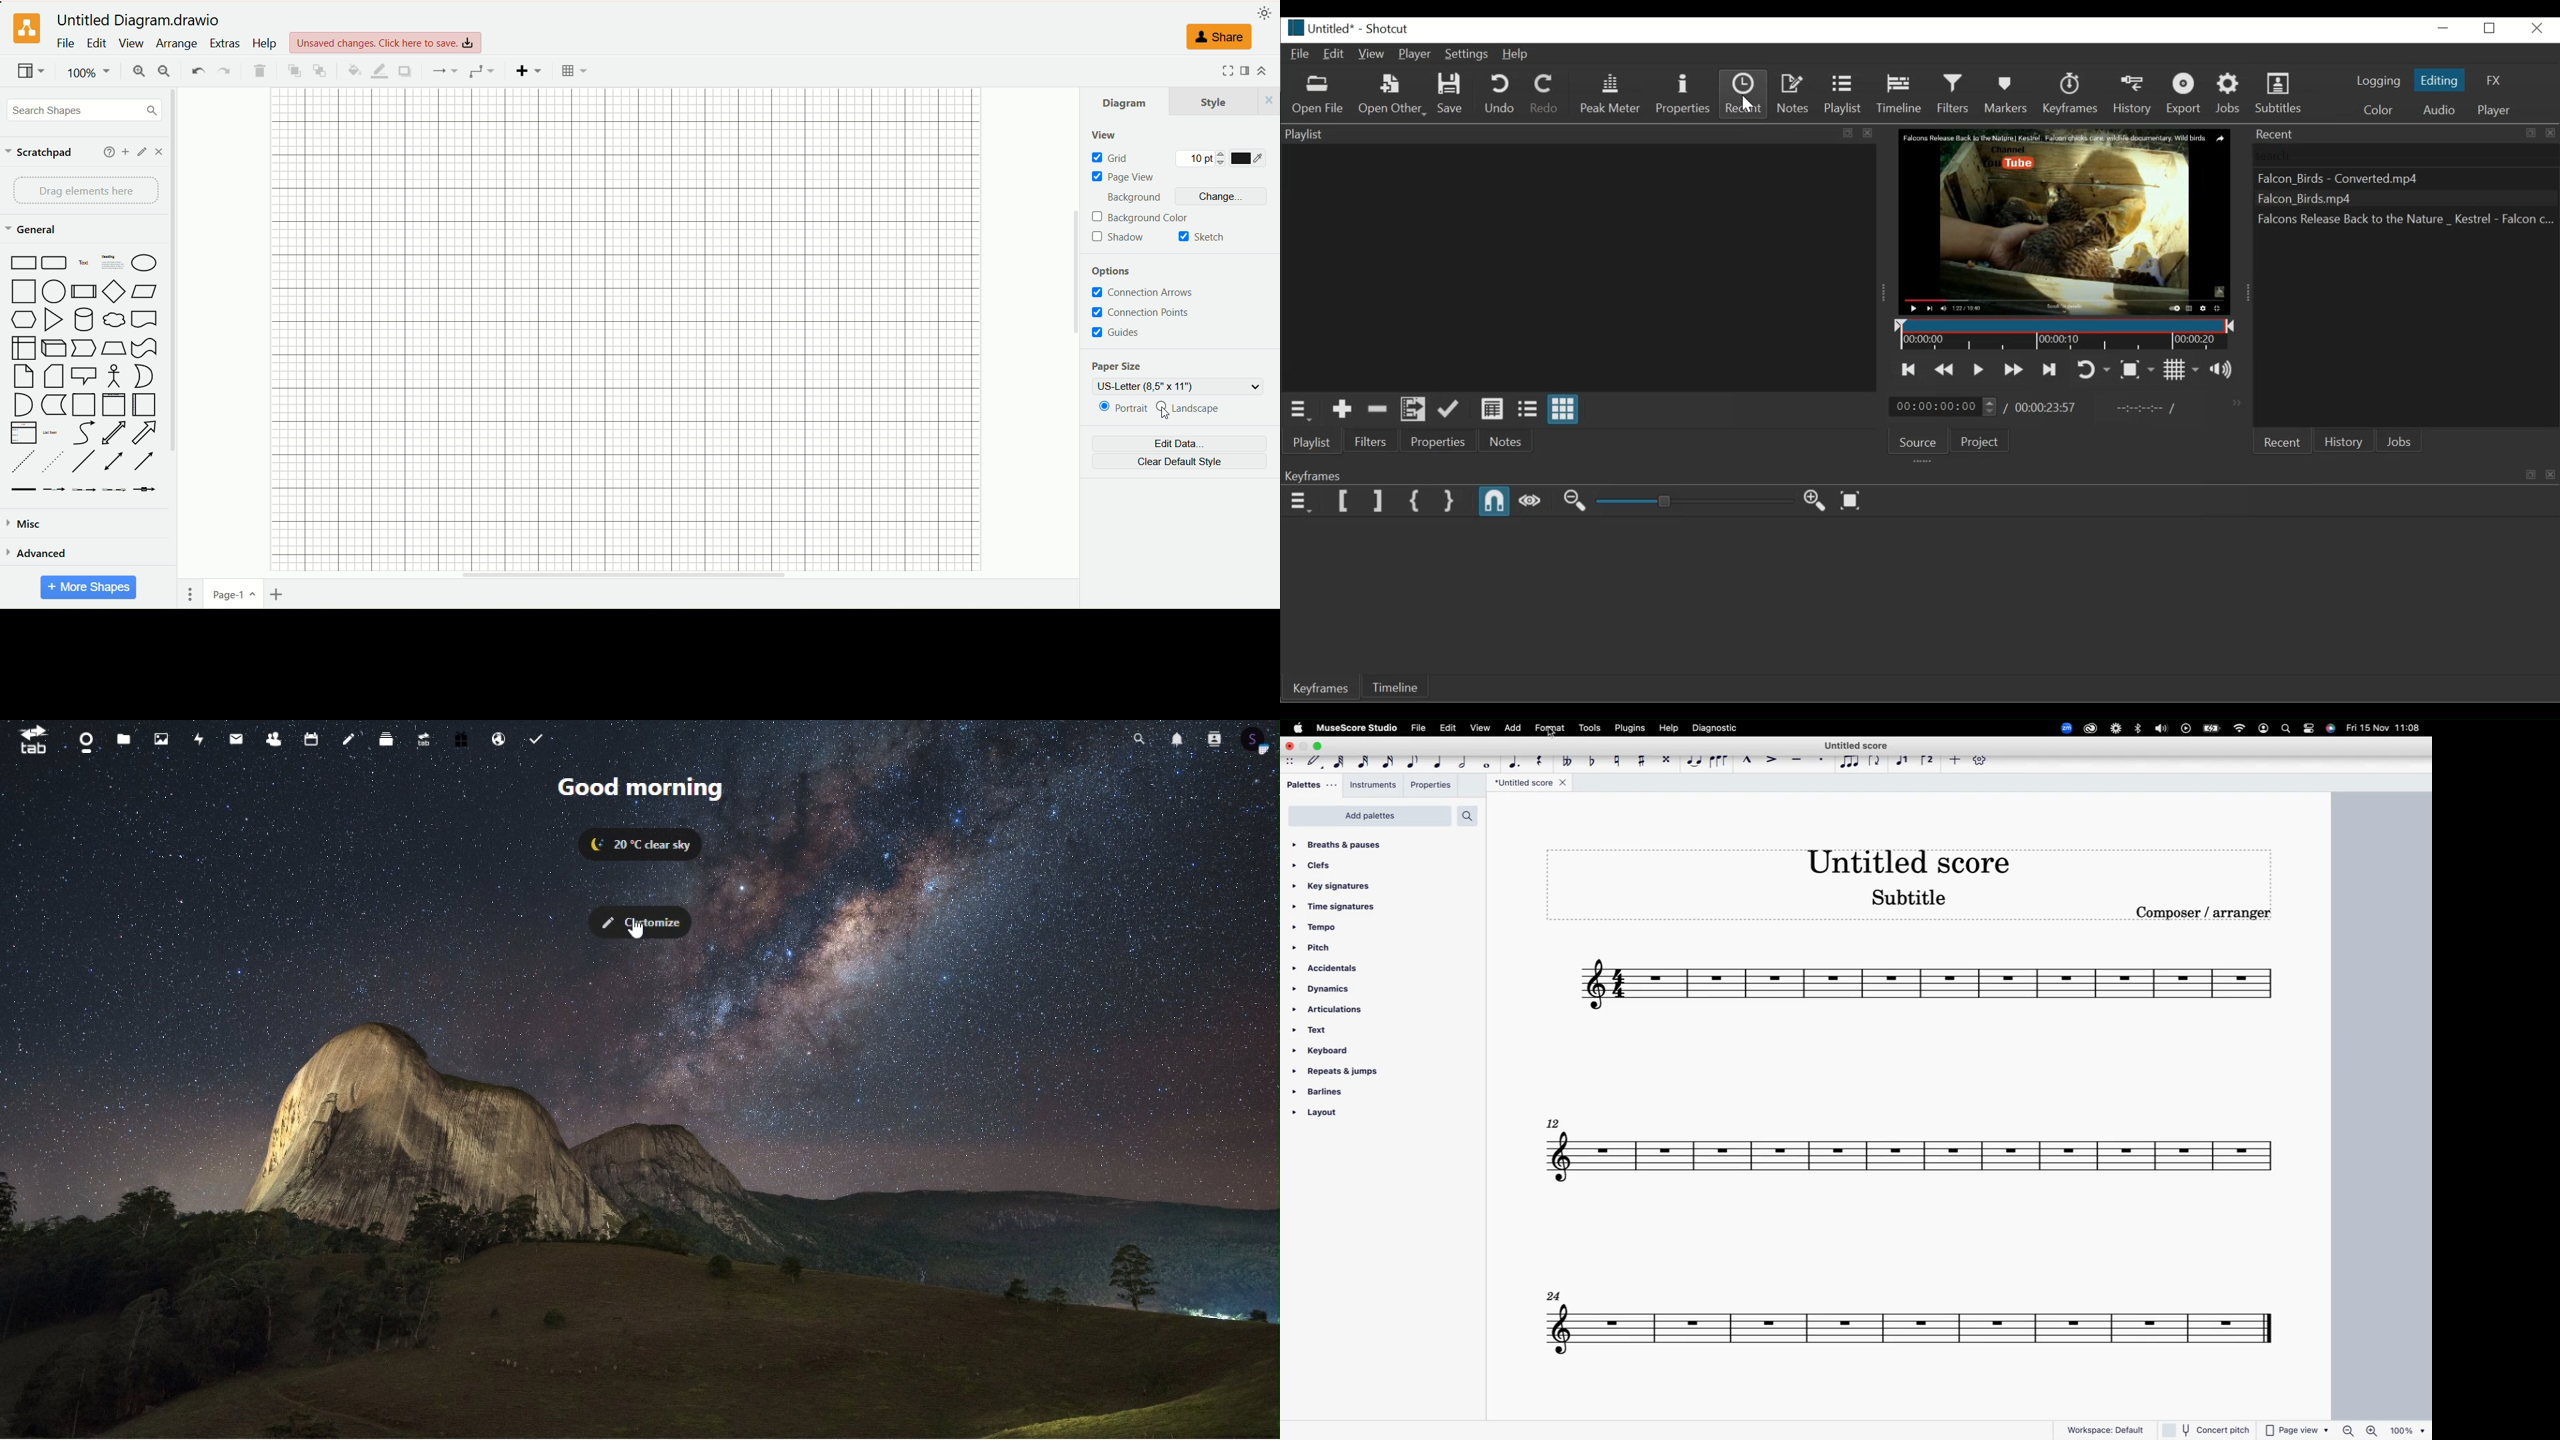 The width and height of the screenshot is (2576, 1456). Describe the element at coordinates (2405, 137) in the screenshot. I see `Recent Panel` at that location.